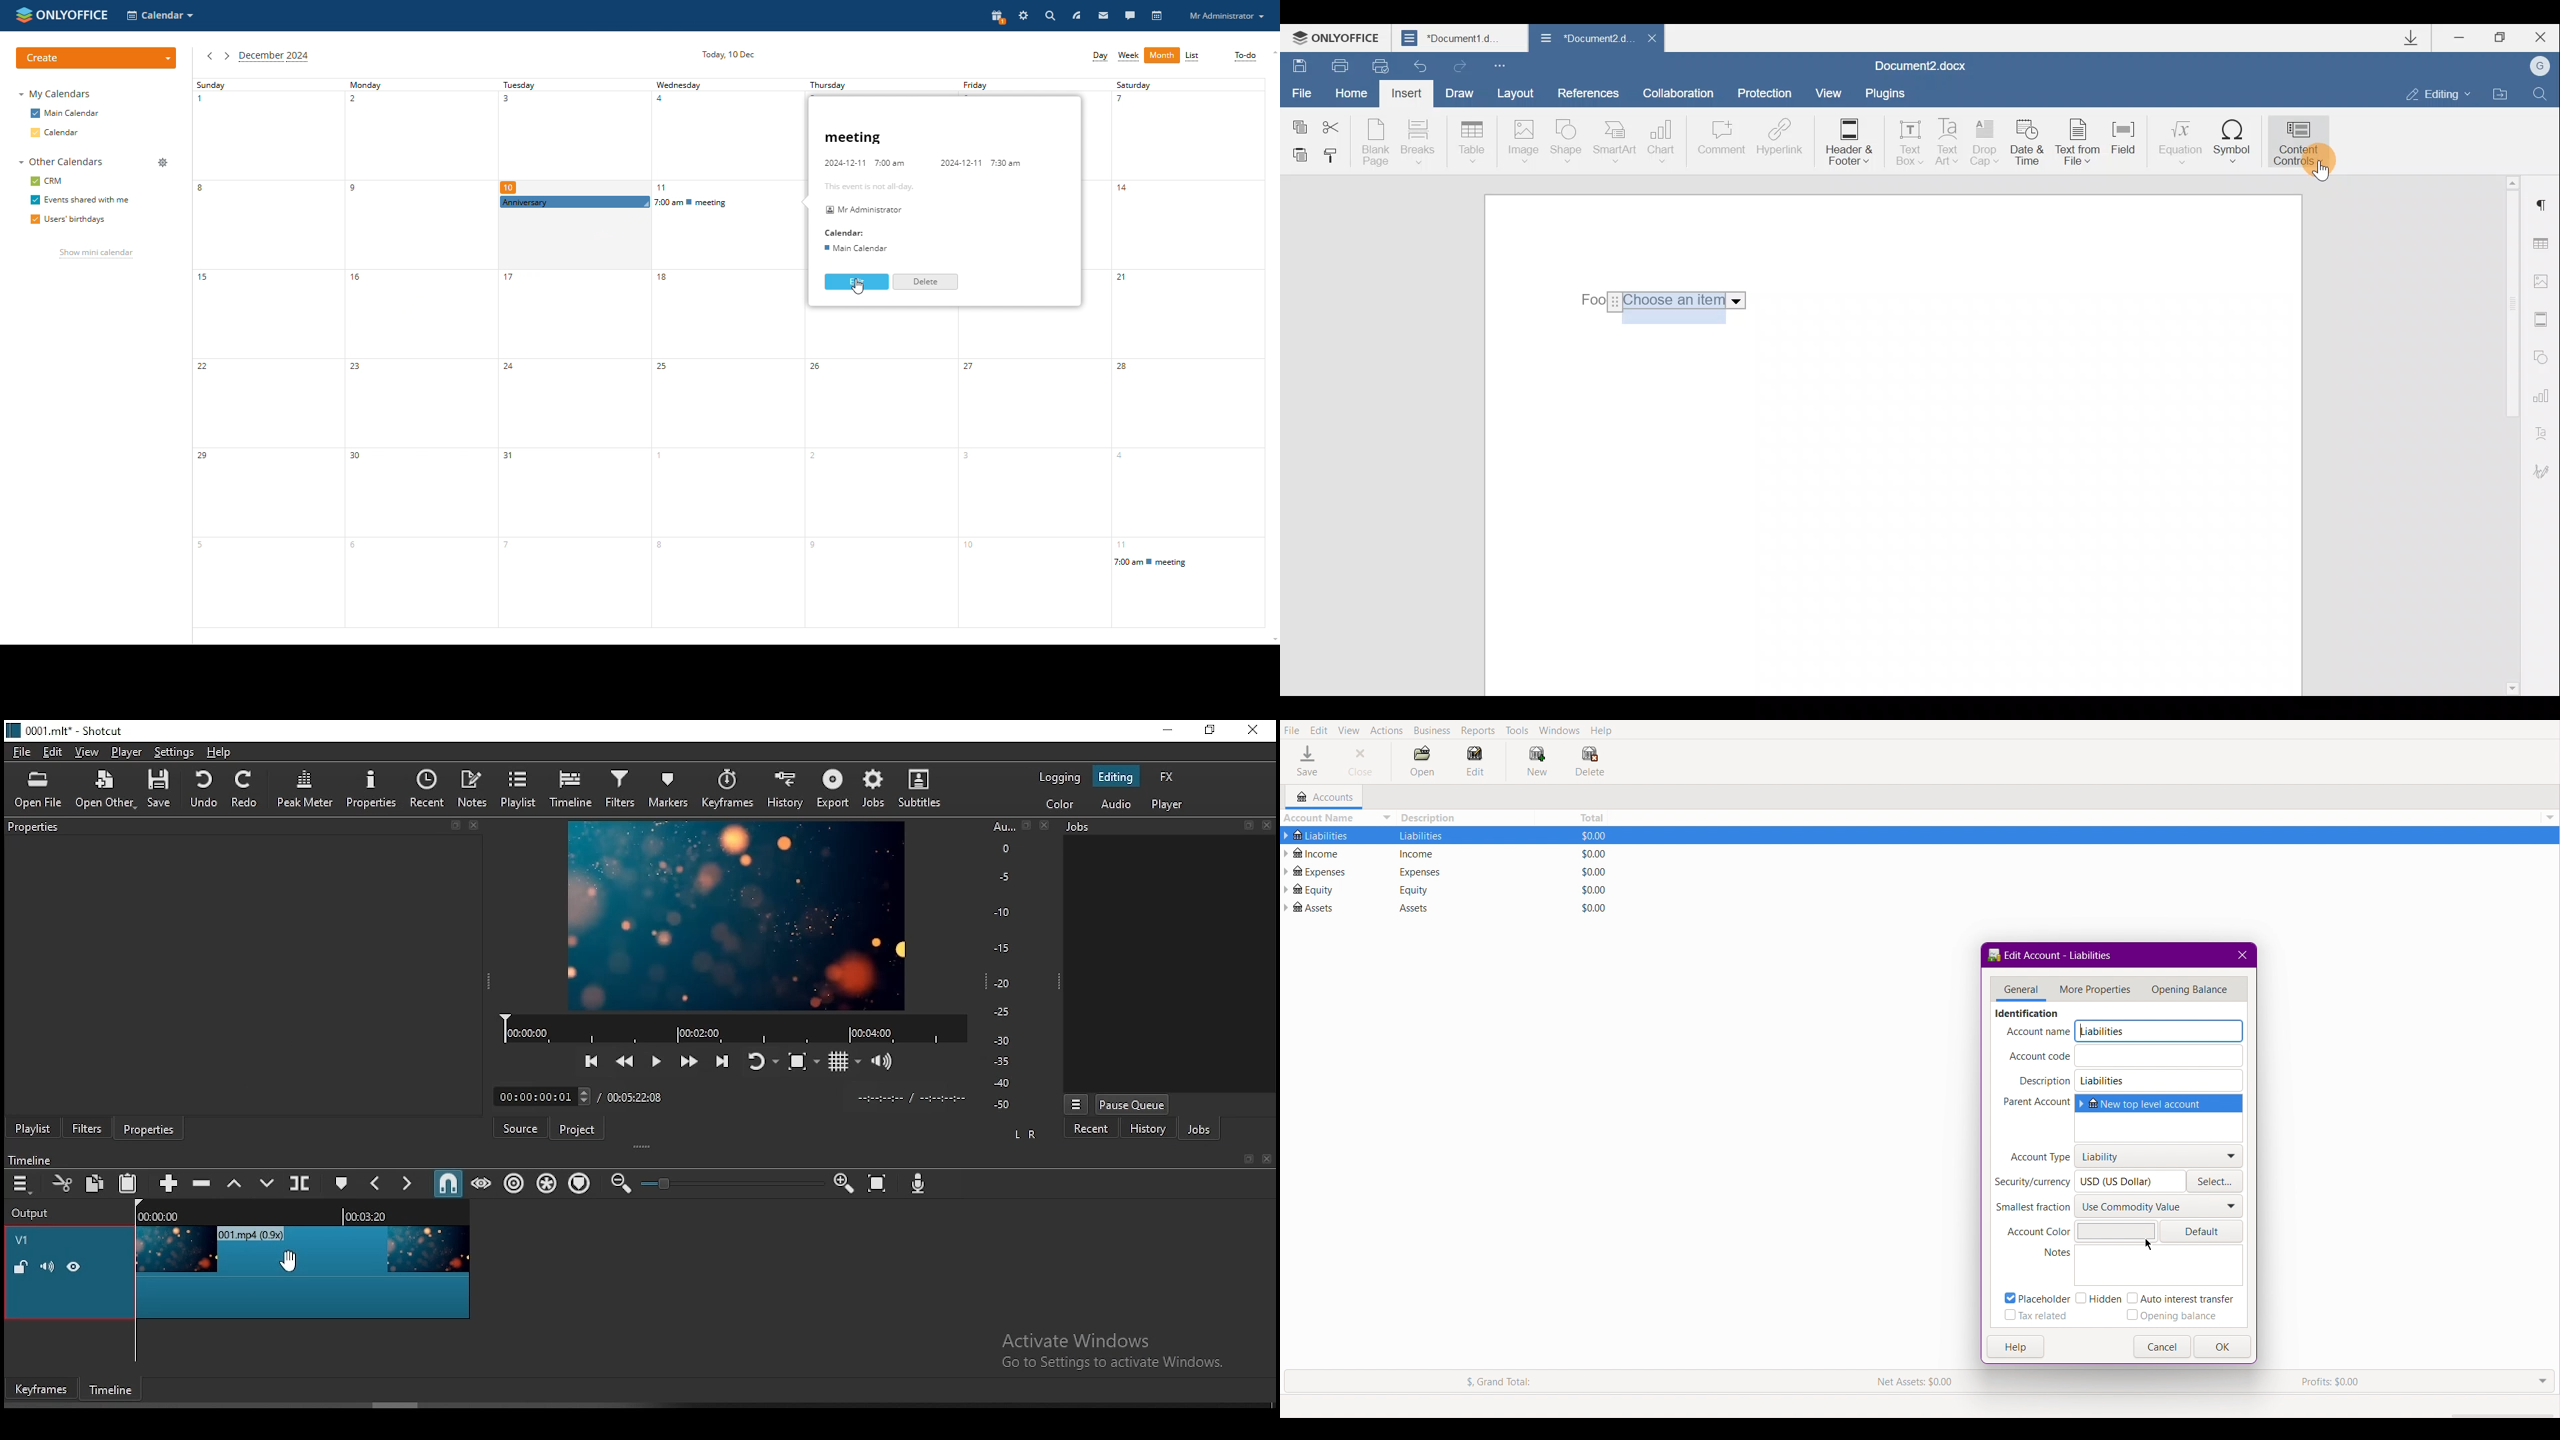  Describe the element at coordinates (2192, 990) in the screenshot. I see `Opening Balance` at that location.